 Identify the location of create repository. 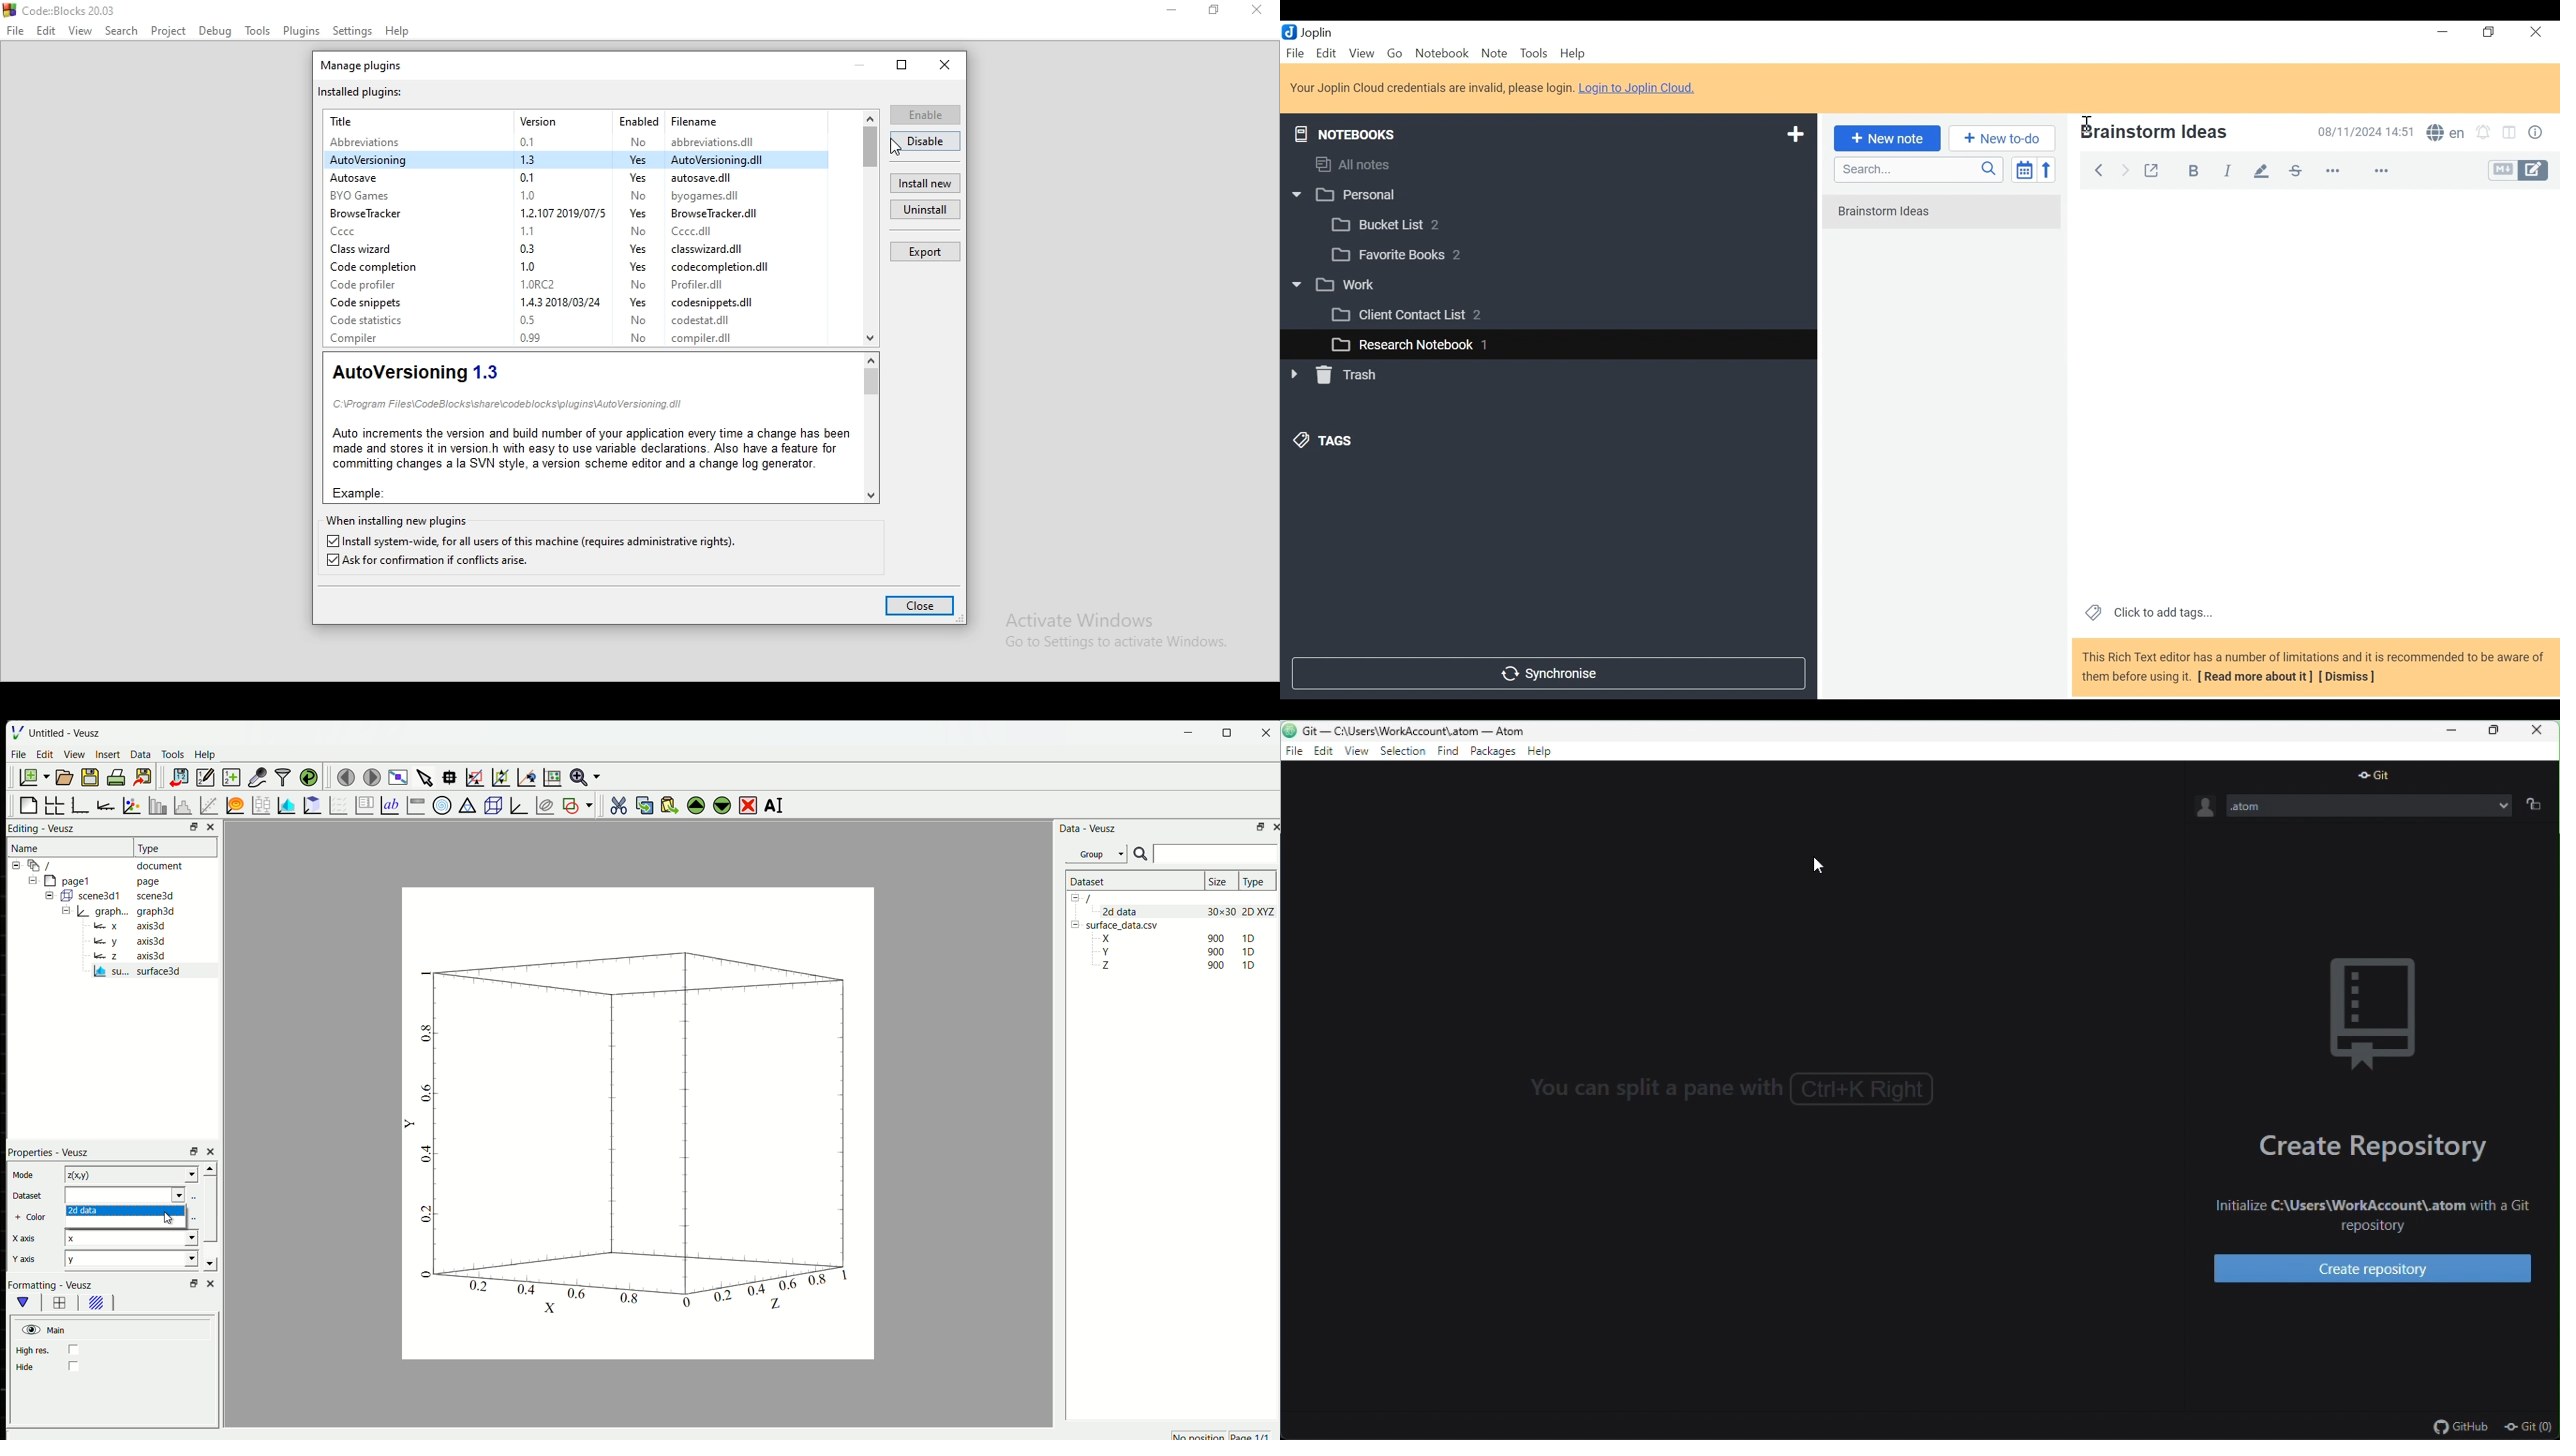
(2377, 1145).